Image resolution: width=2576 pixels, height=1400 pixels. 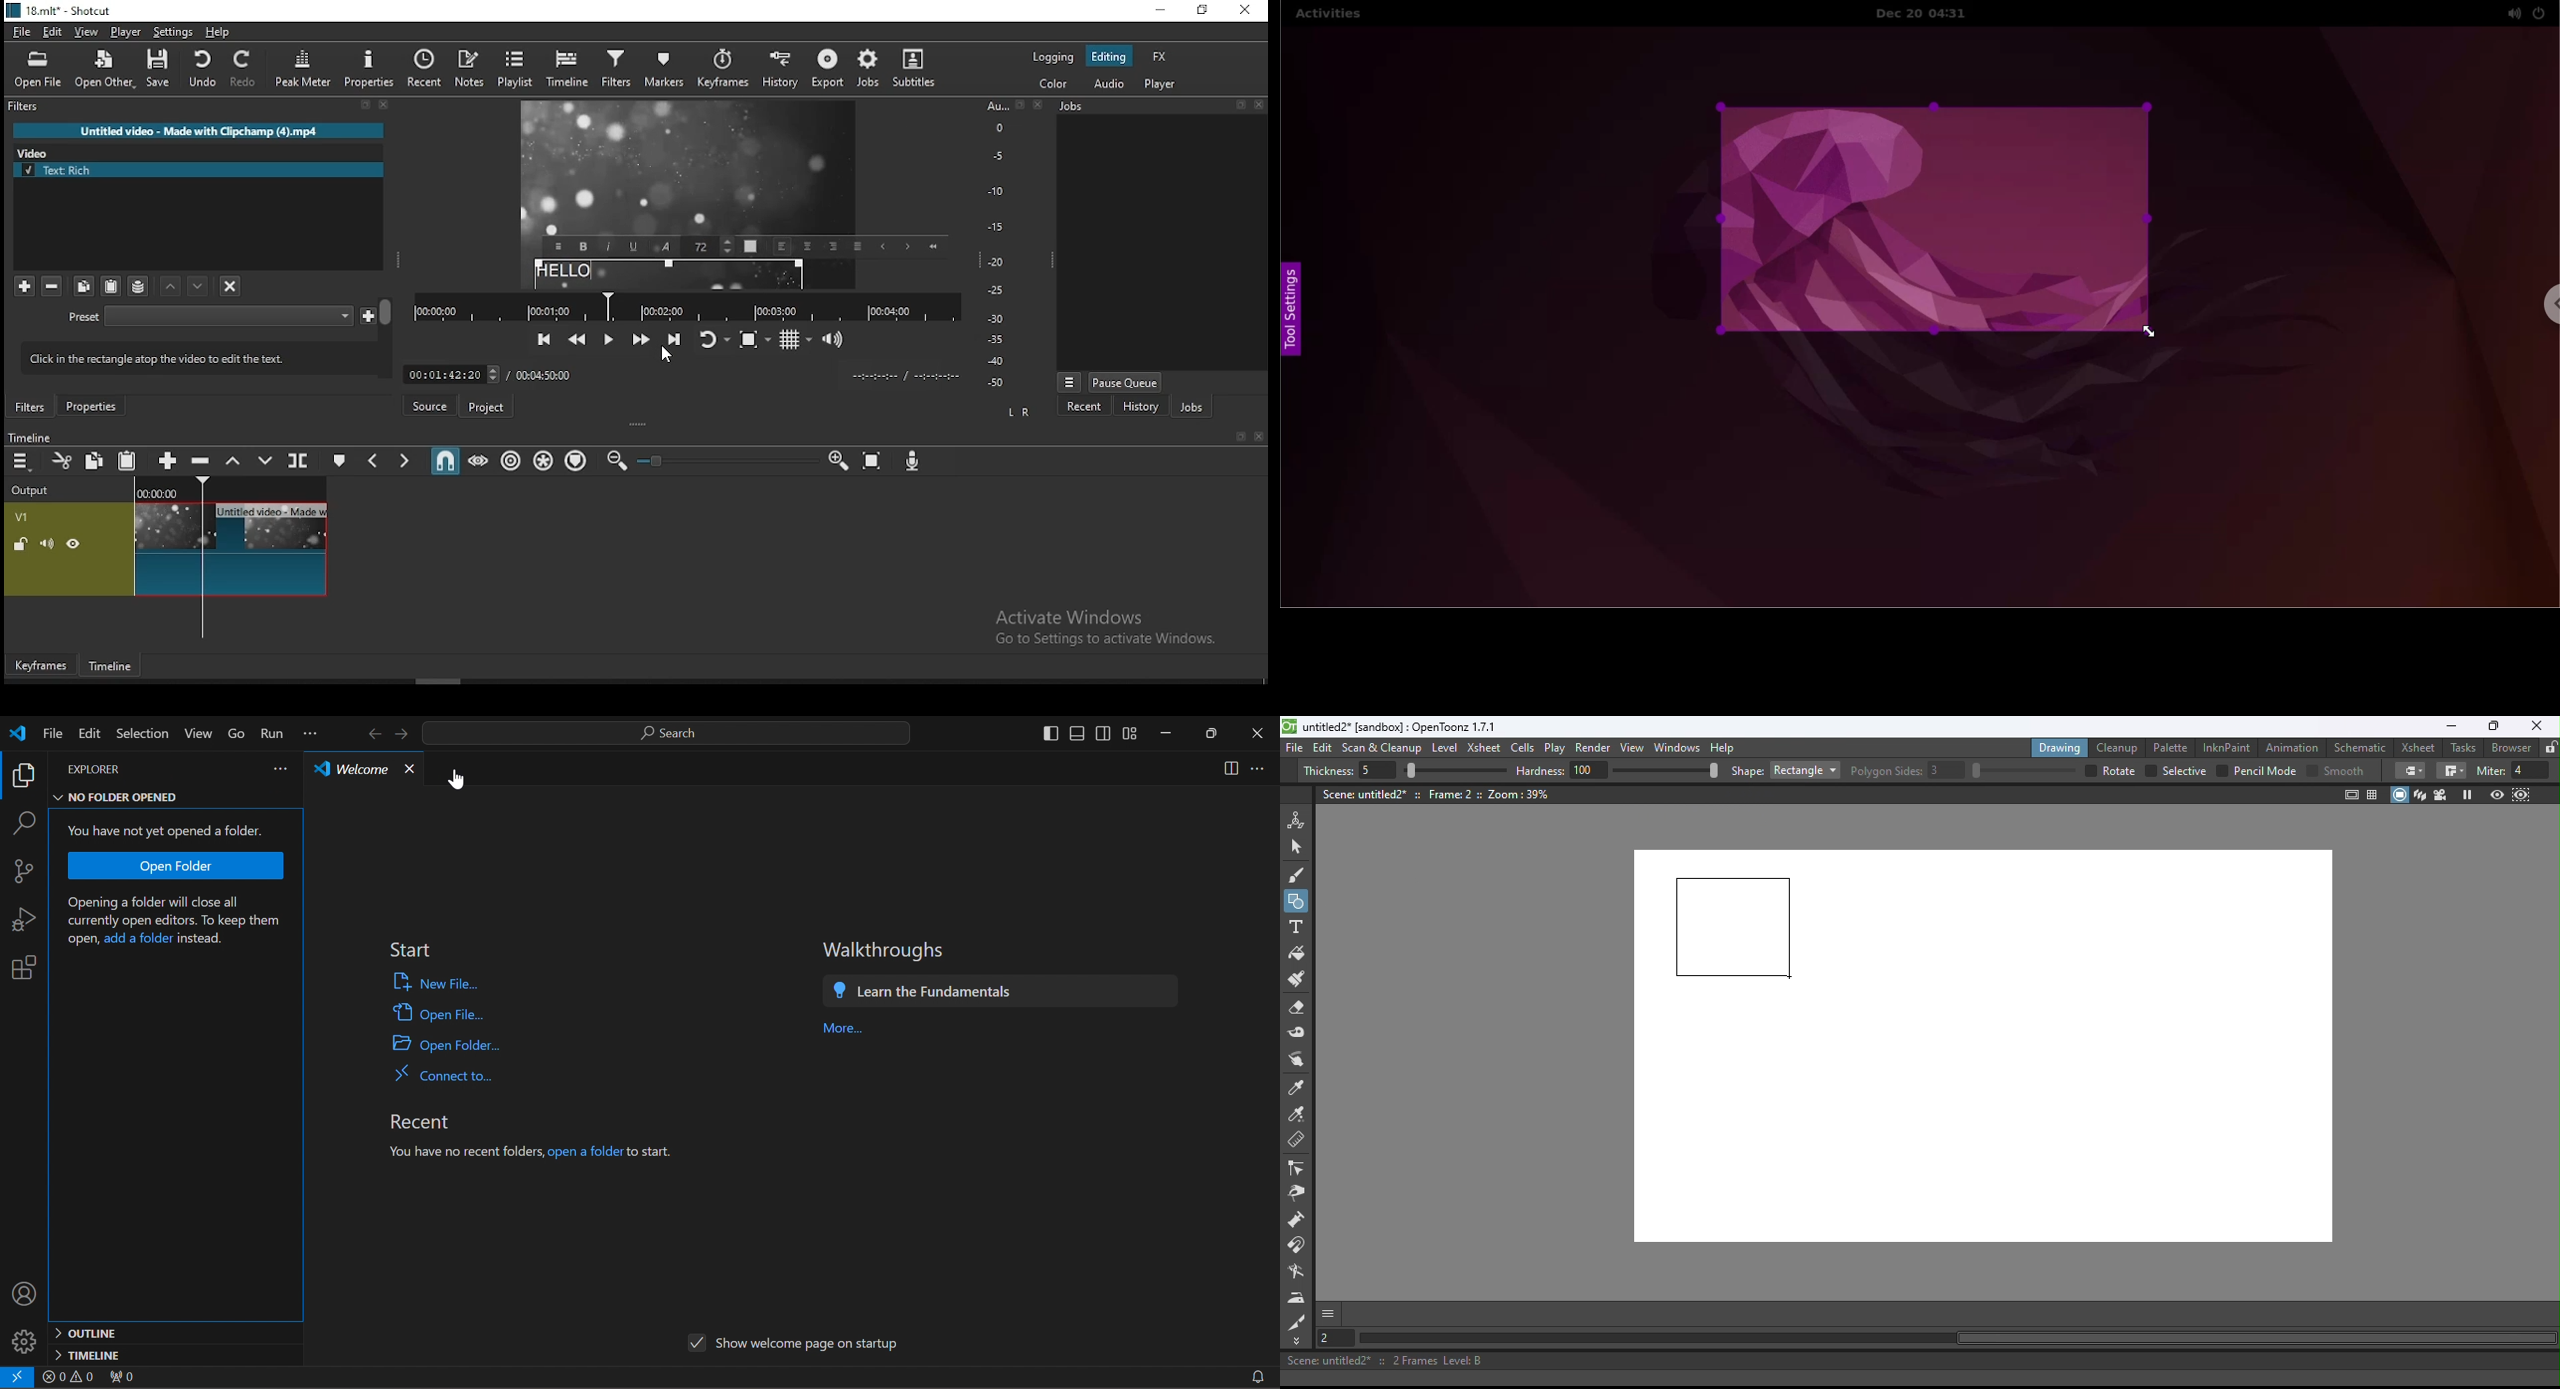 What do you see at coordinates (103, 70) in the screenshot?
I see `open other` at bounding box center [103, 70].